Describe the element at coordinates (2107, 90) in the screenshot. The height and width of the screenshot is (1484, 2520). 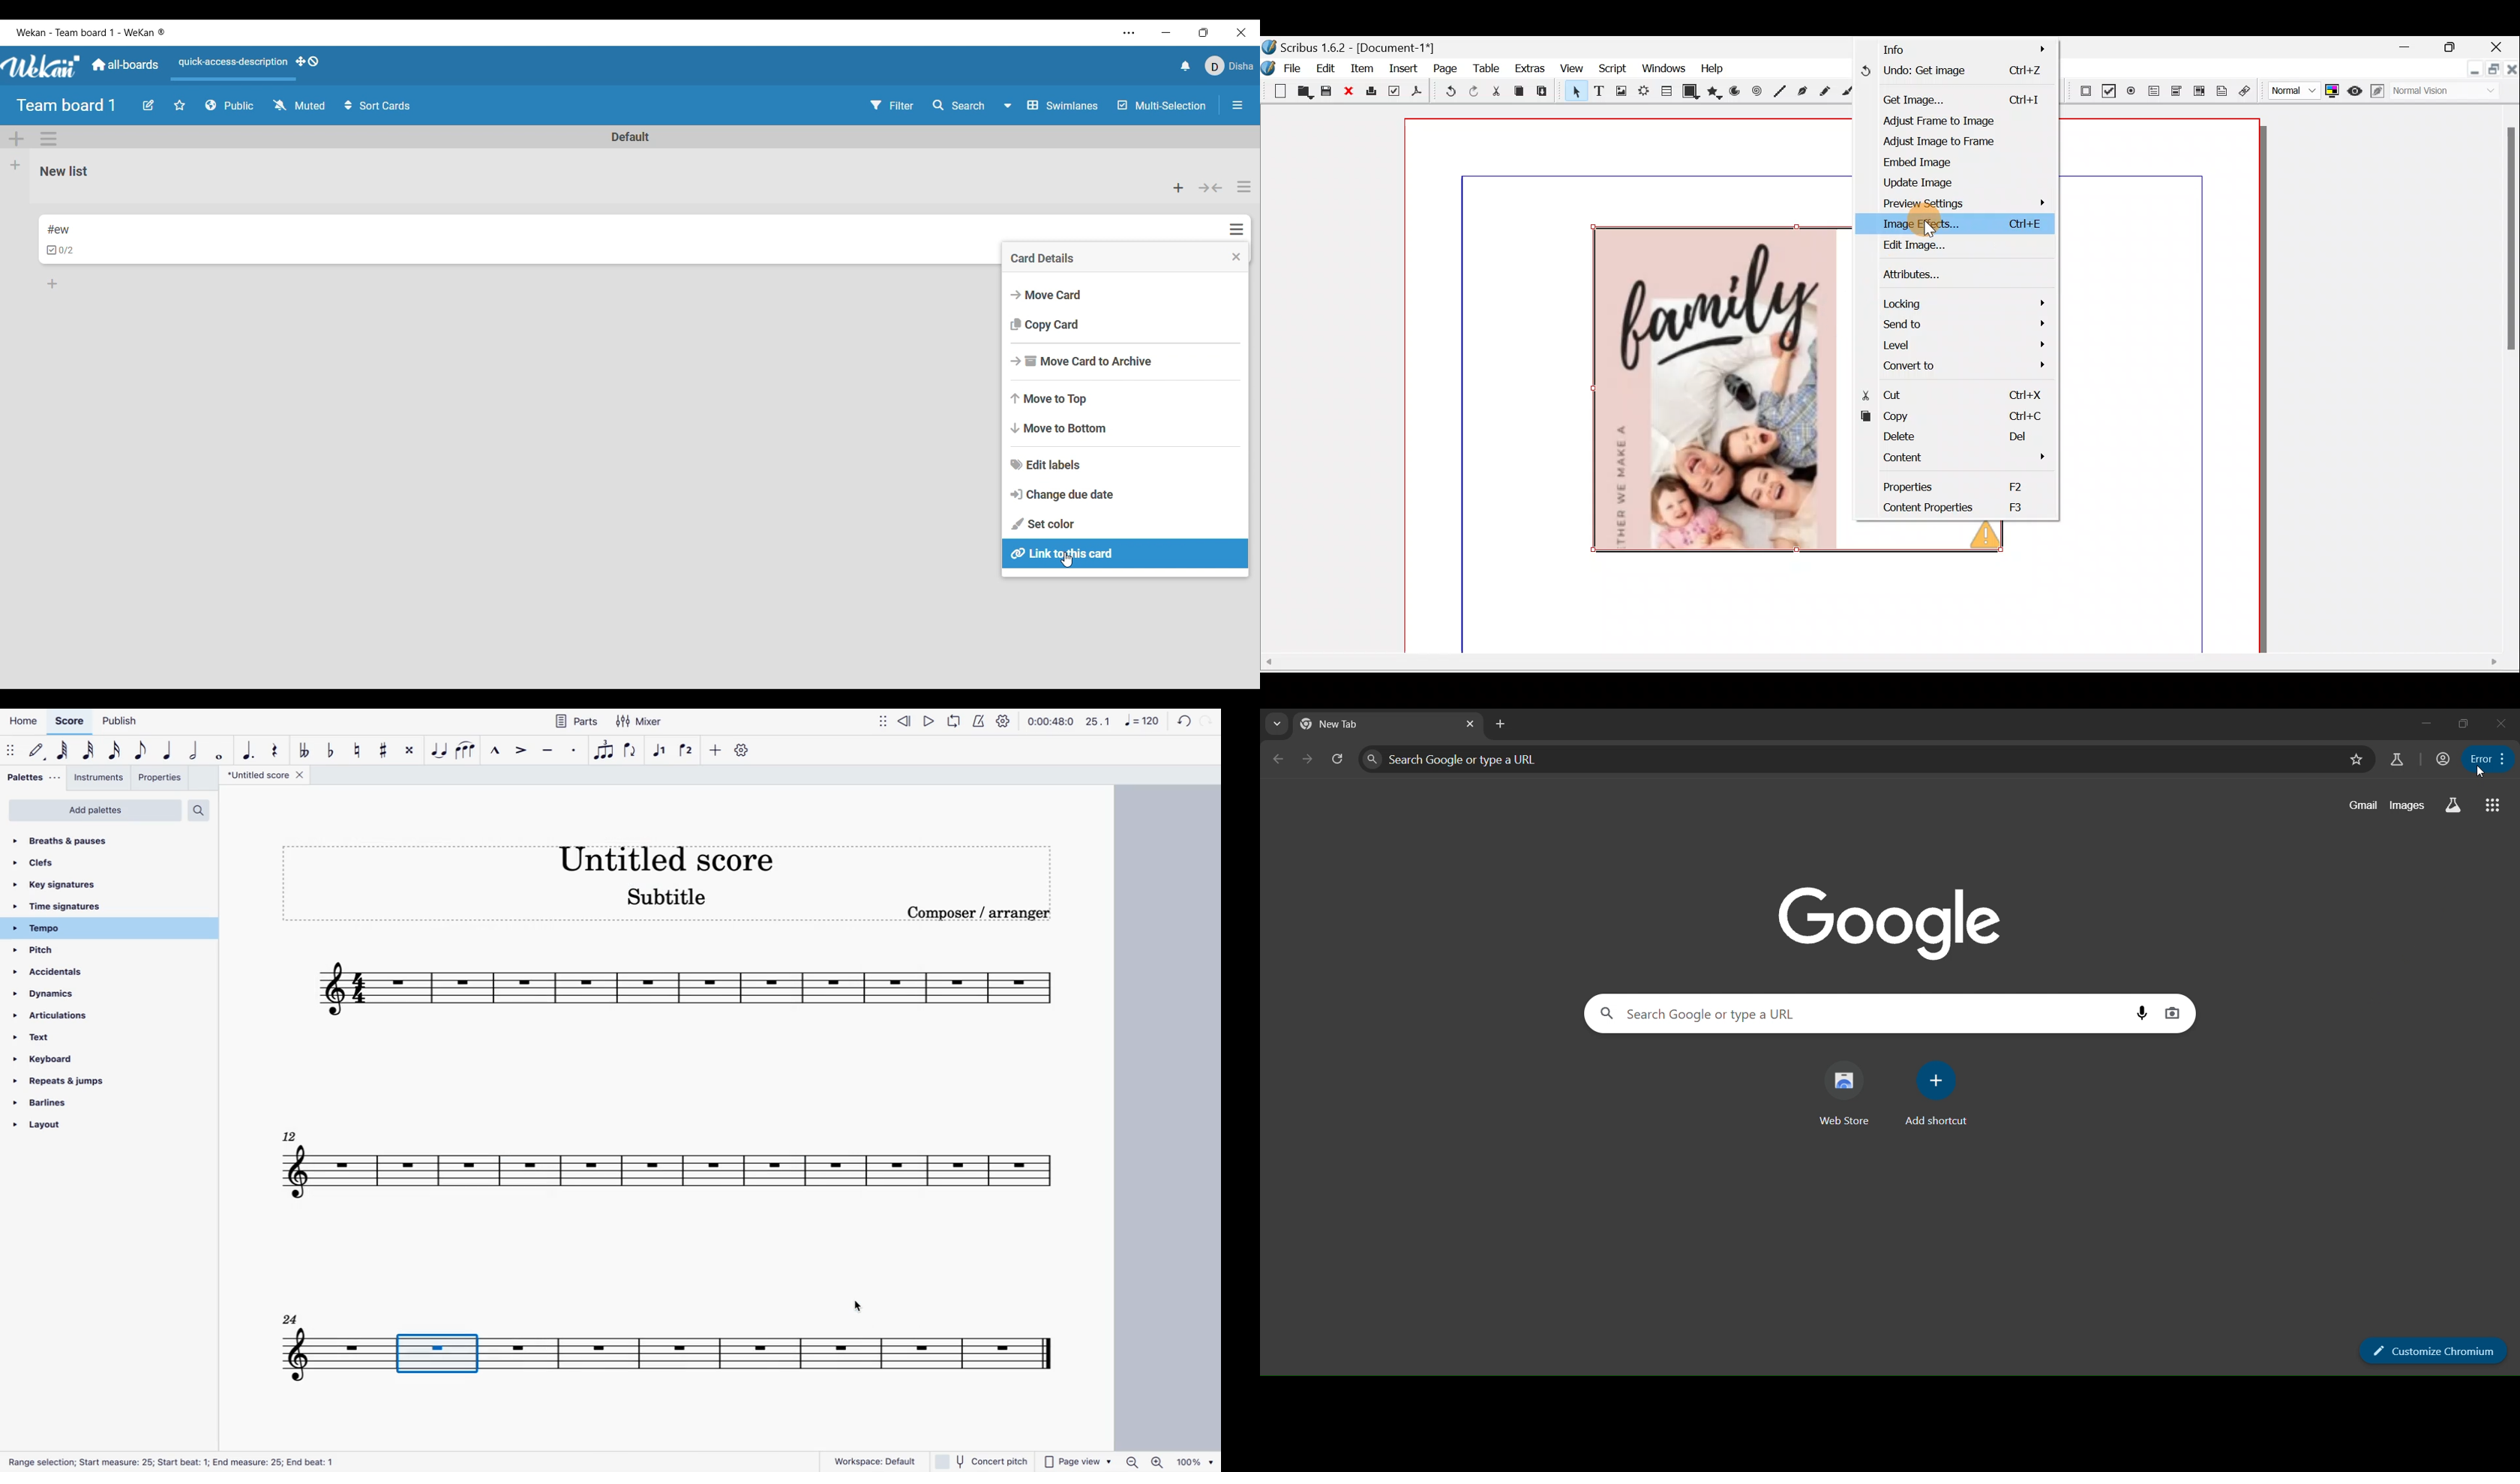
I see `PDF check box` at that location.